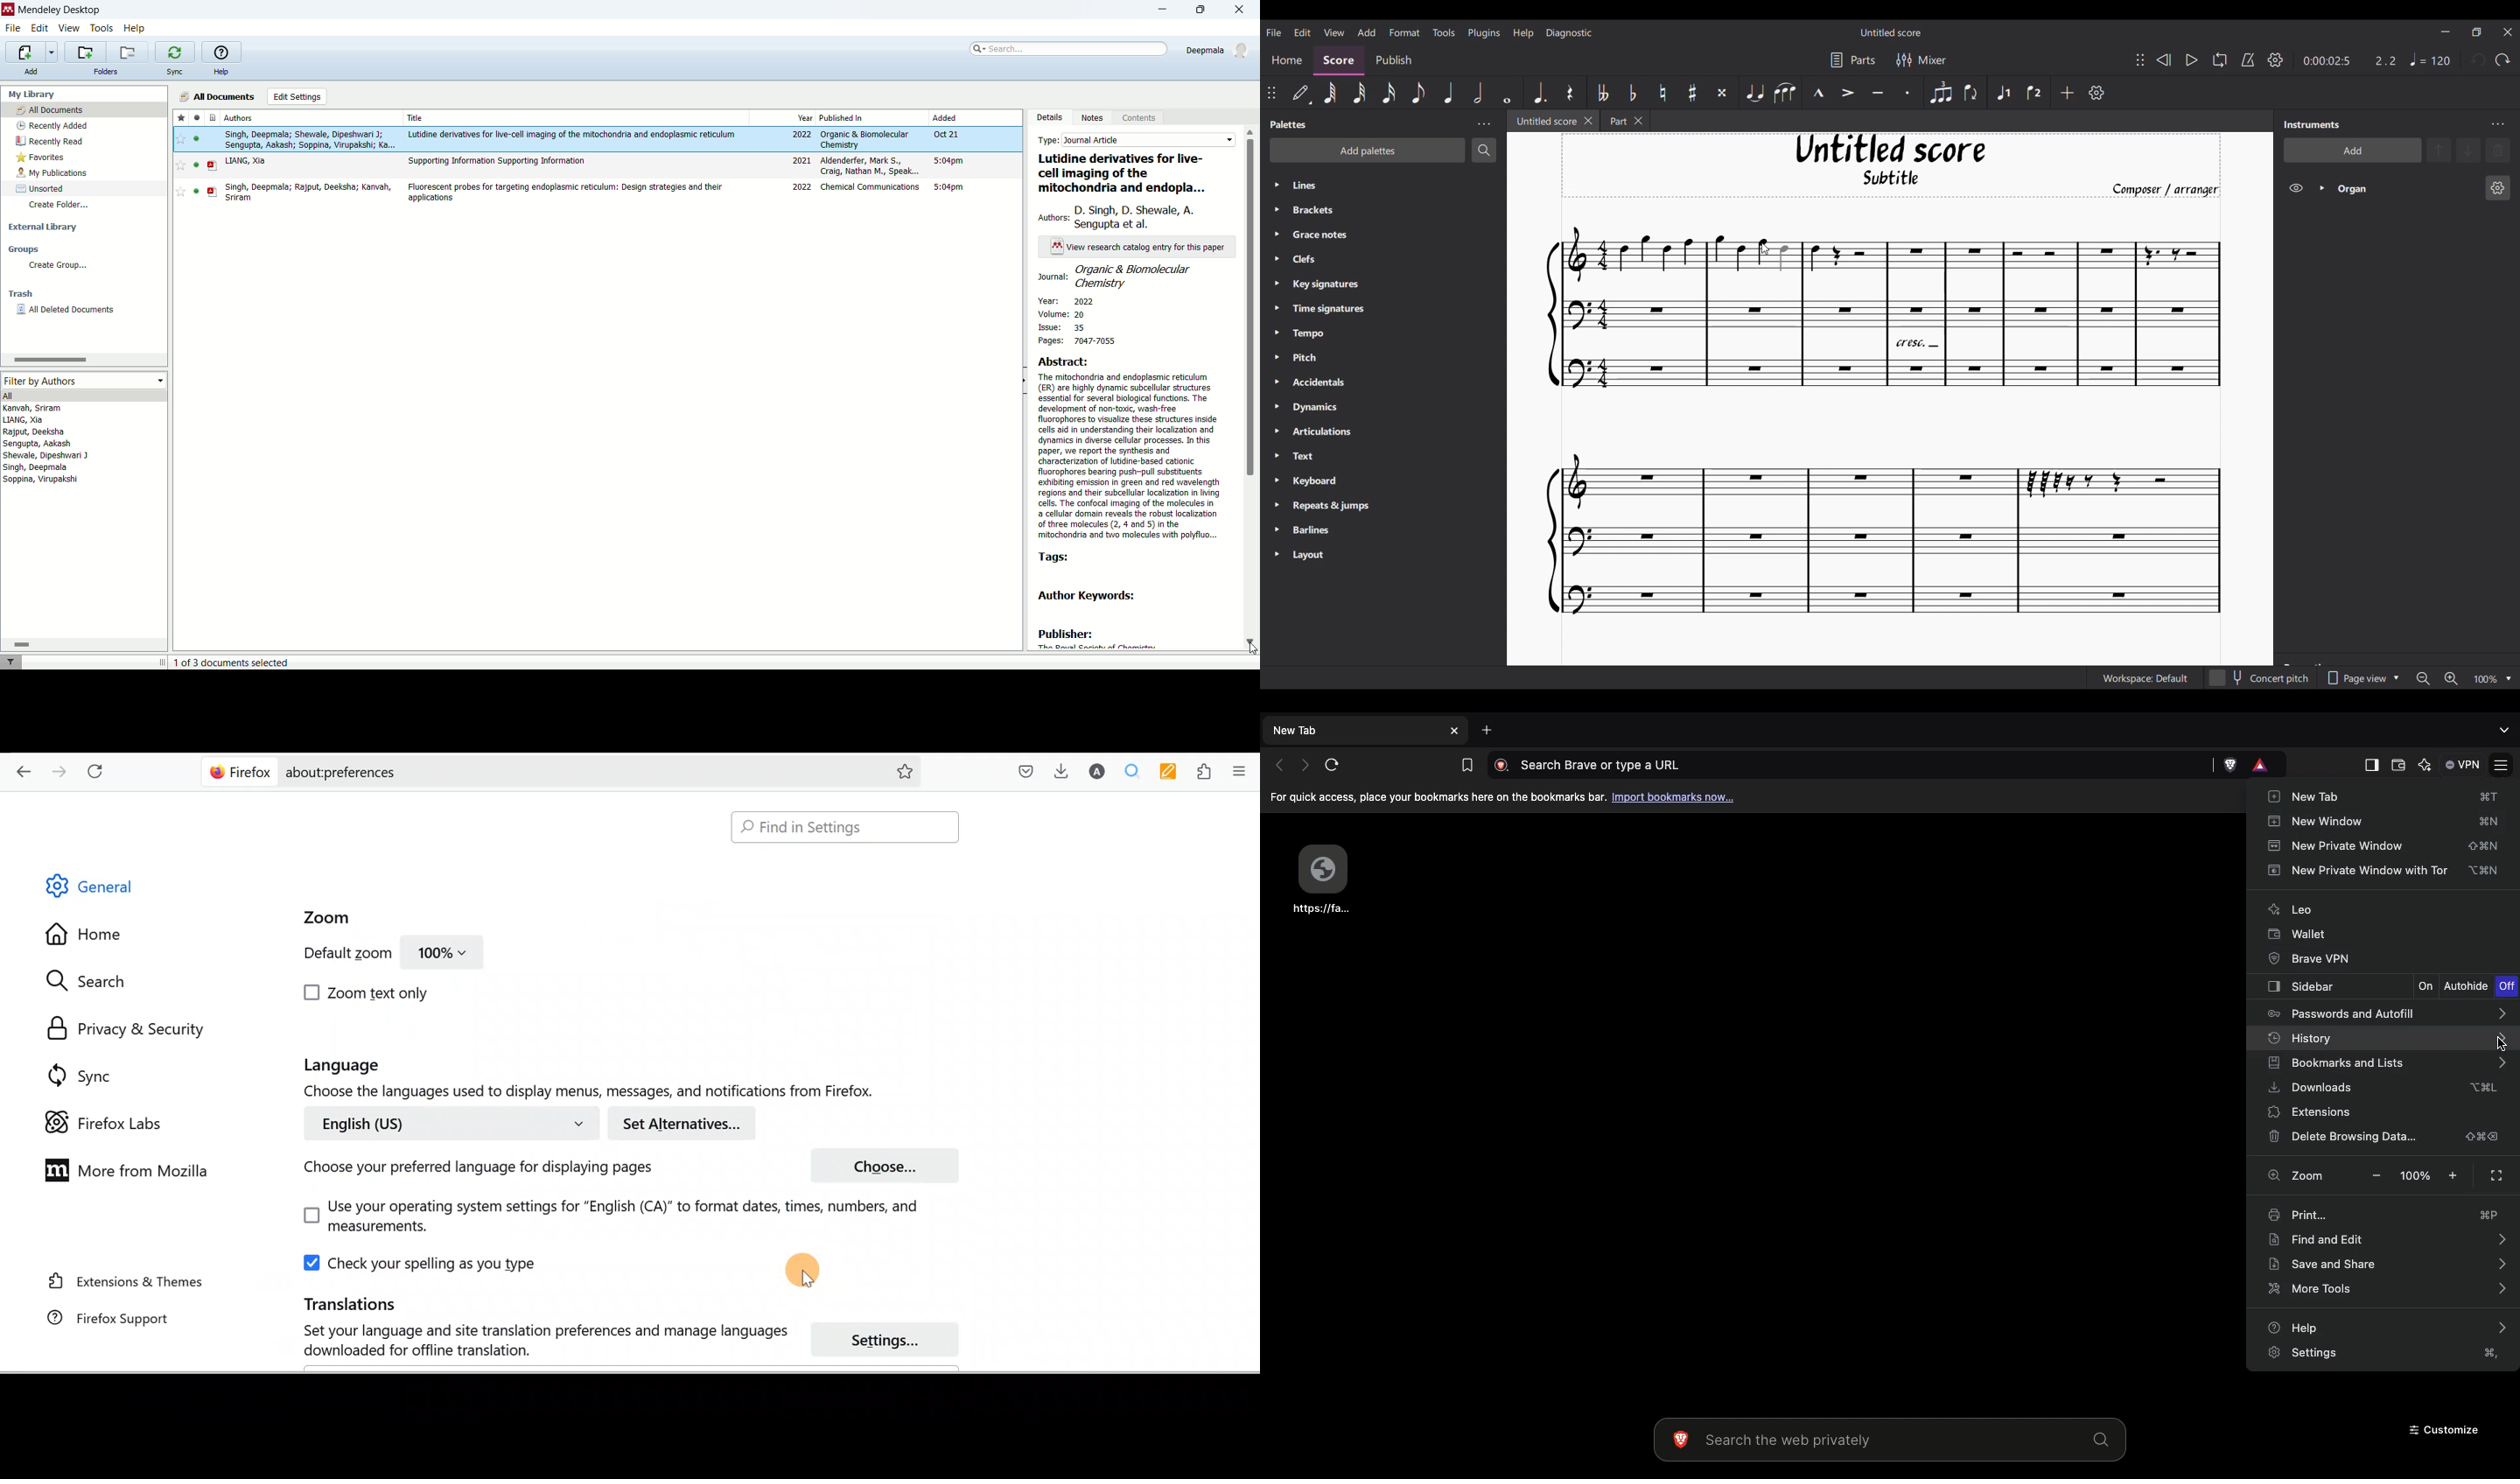  I want to click on Multiple search & highlight, so click(1133, 771).